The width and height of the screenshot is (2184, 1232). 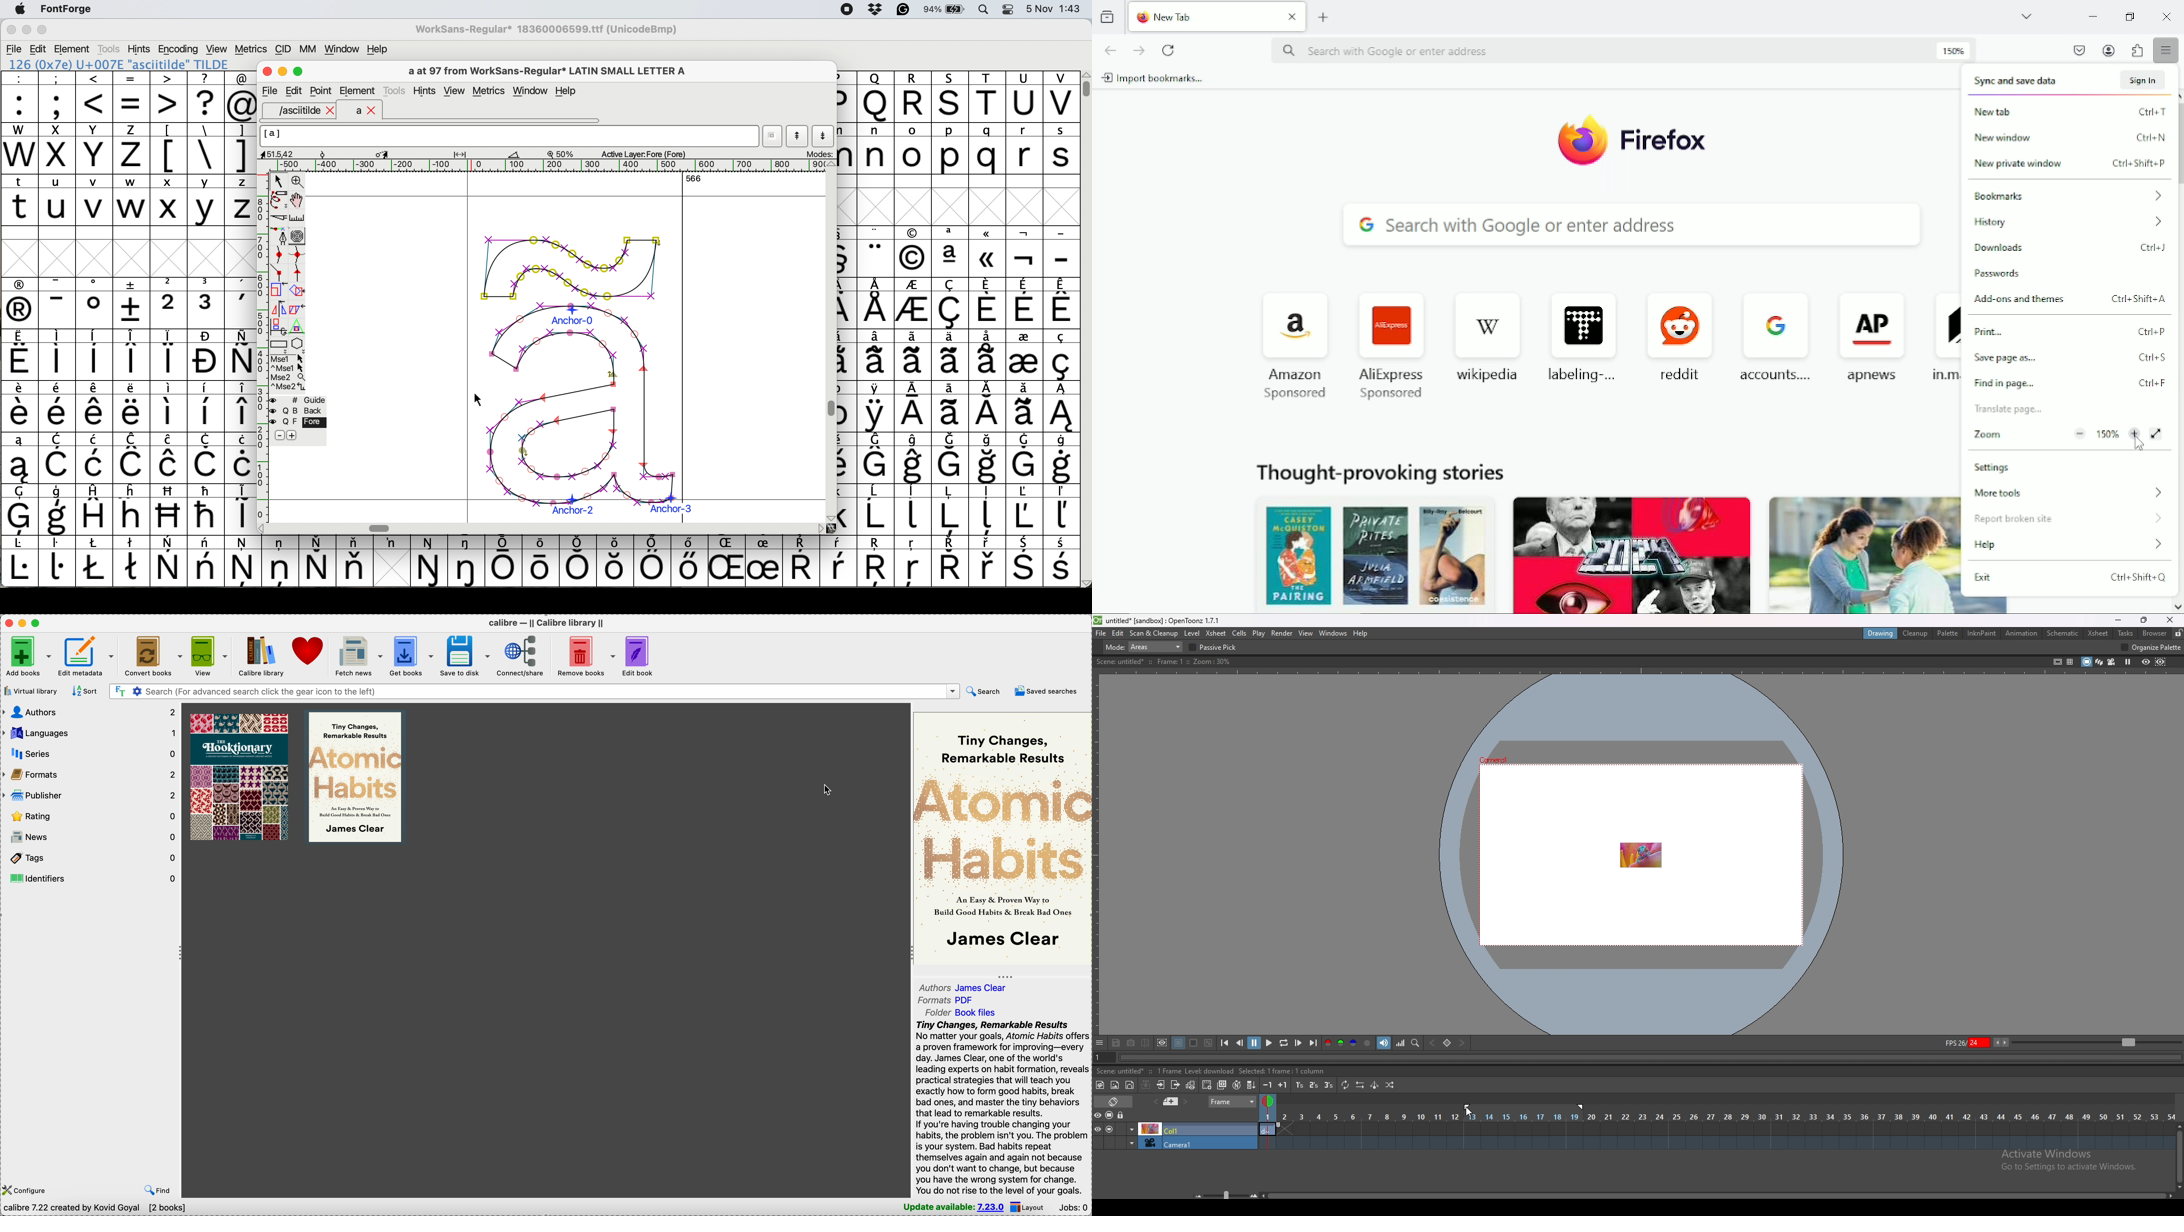 I want to click on date and time, so click(x=1054, y=8).